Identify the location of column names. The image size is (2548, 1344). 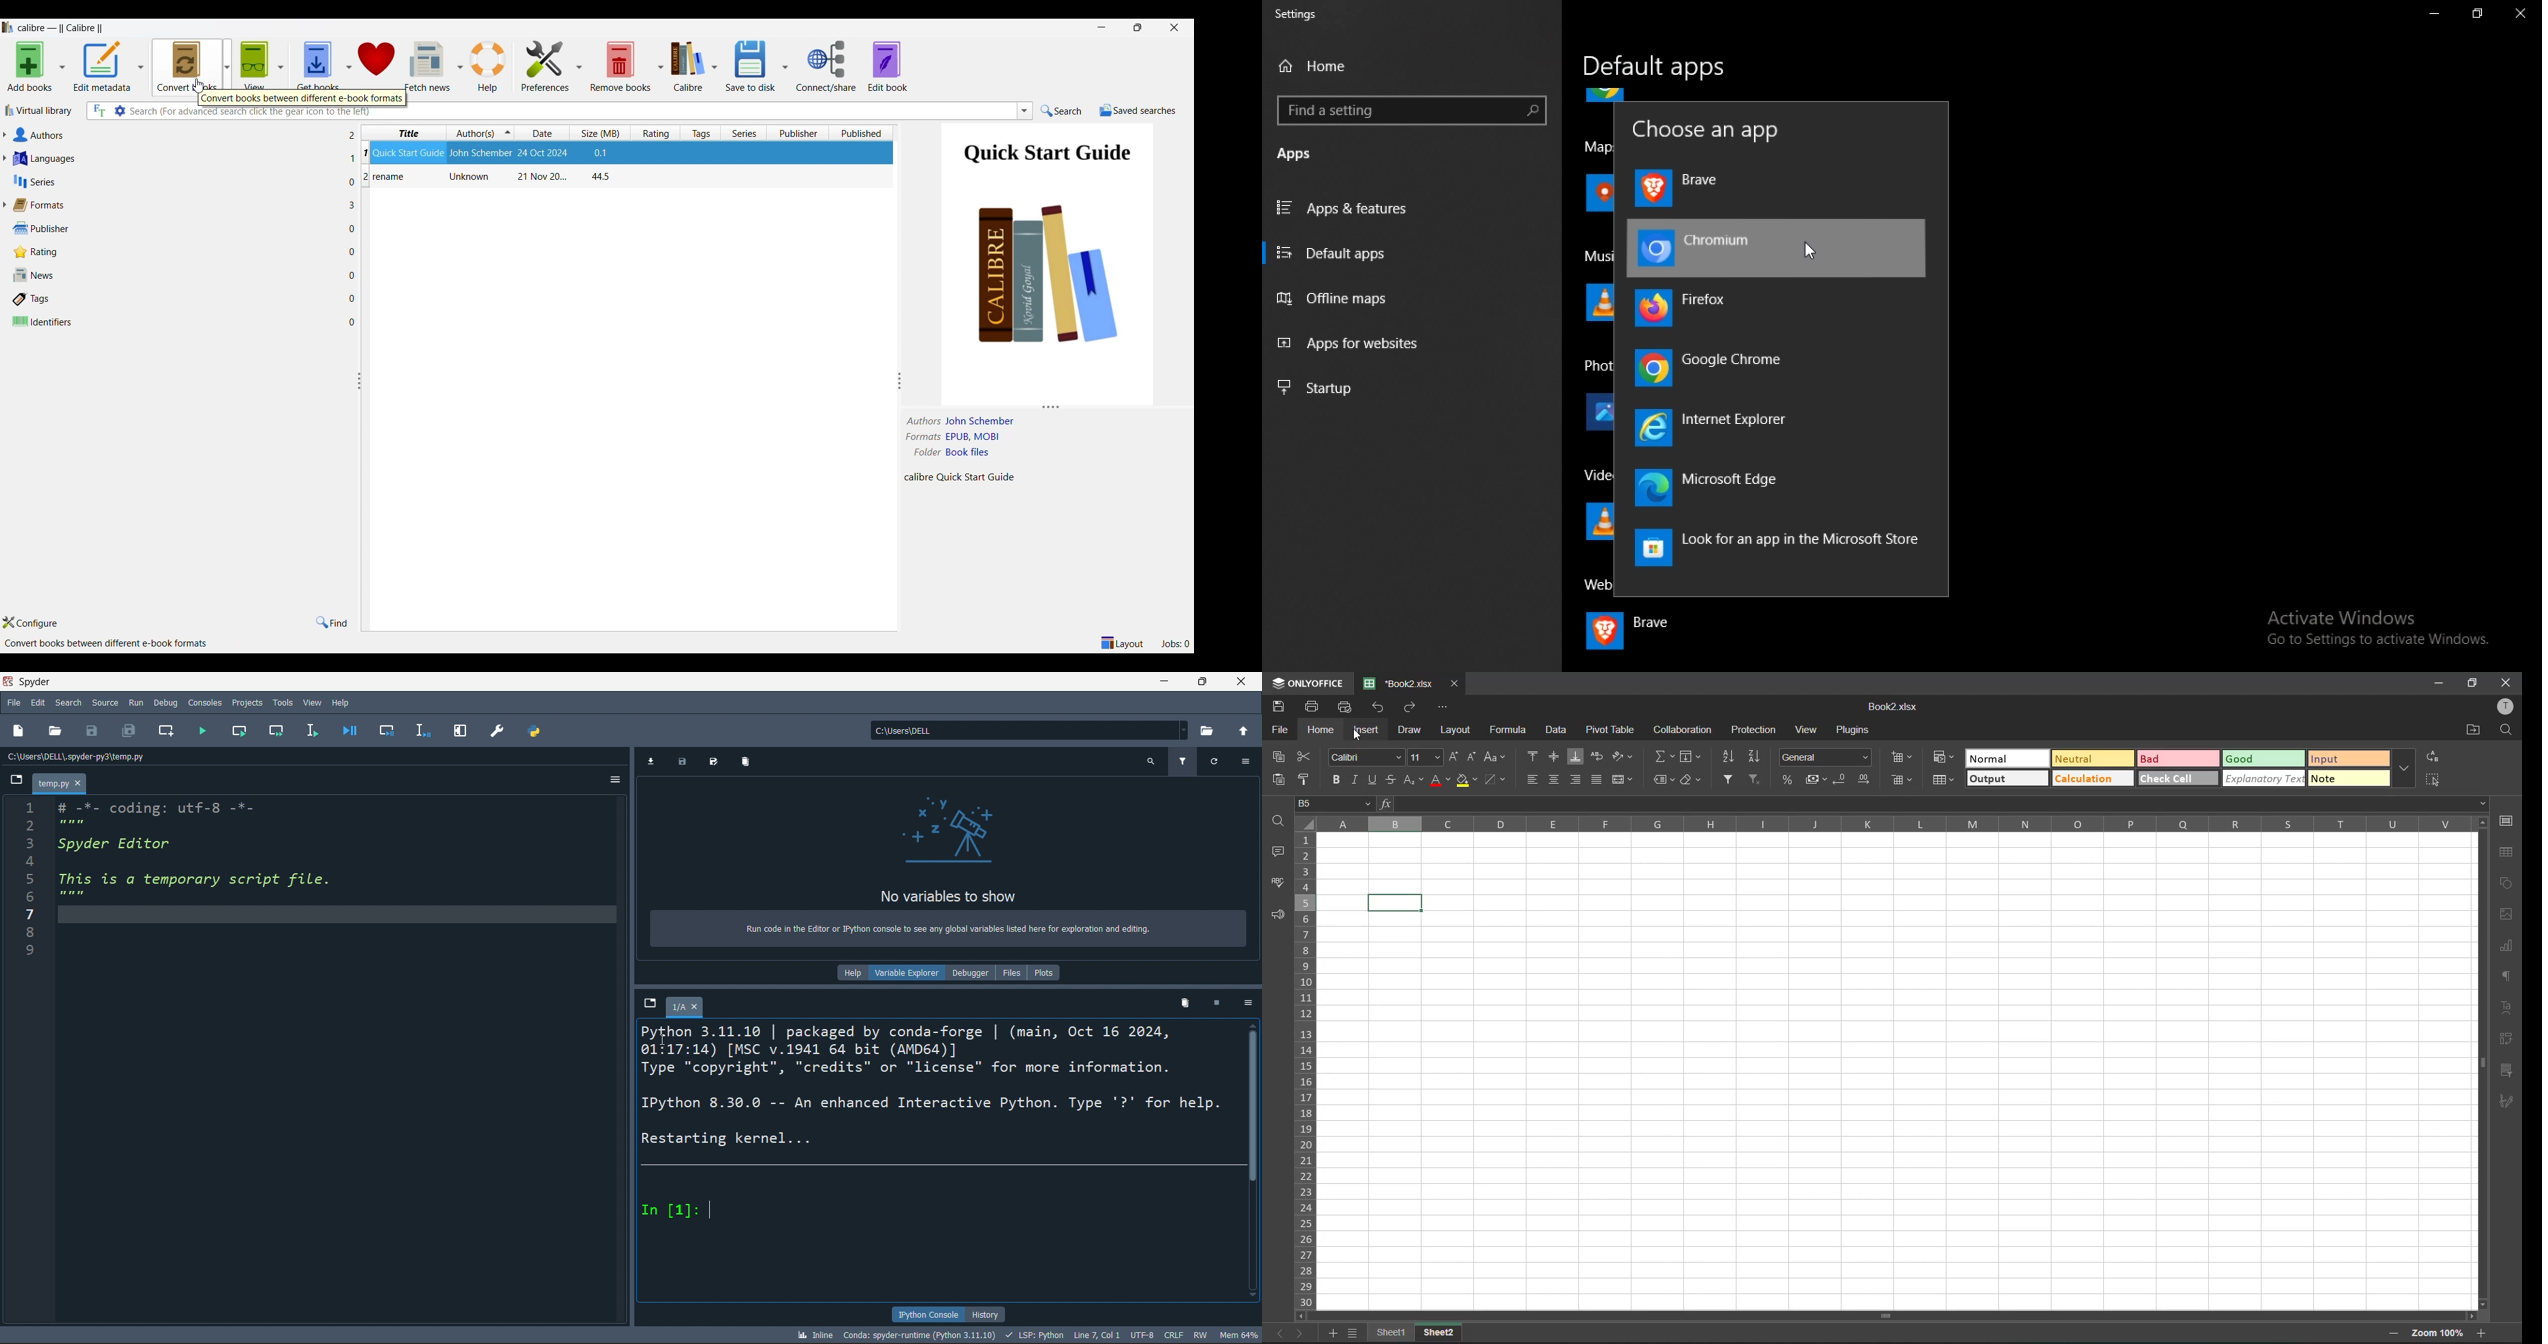
(1893, 826).